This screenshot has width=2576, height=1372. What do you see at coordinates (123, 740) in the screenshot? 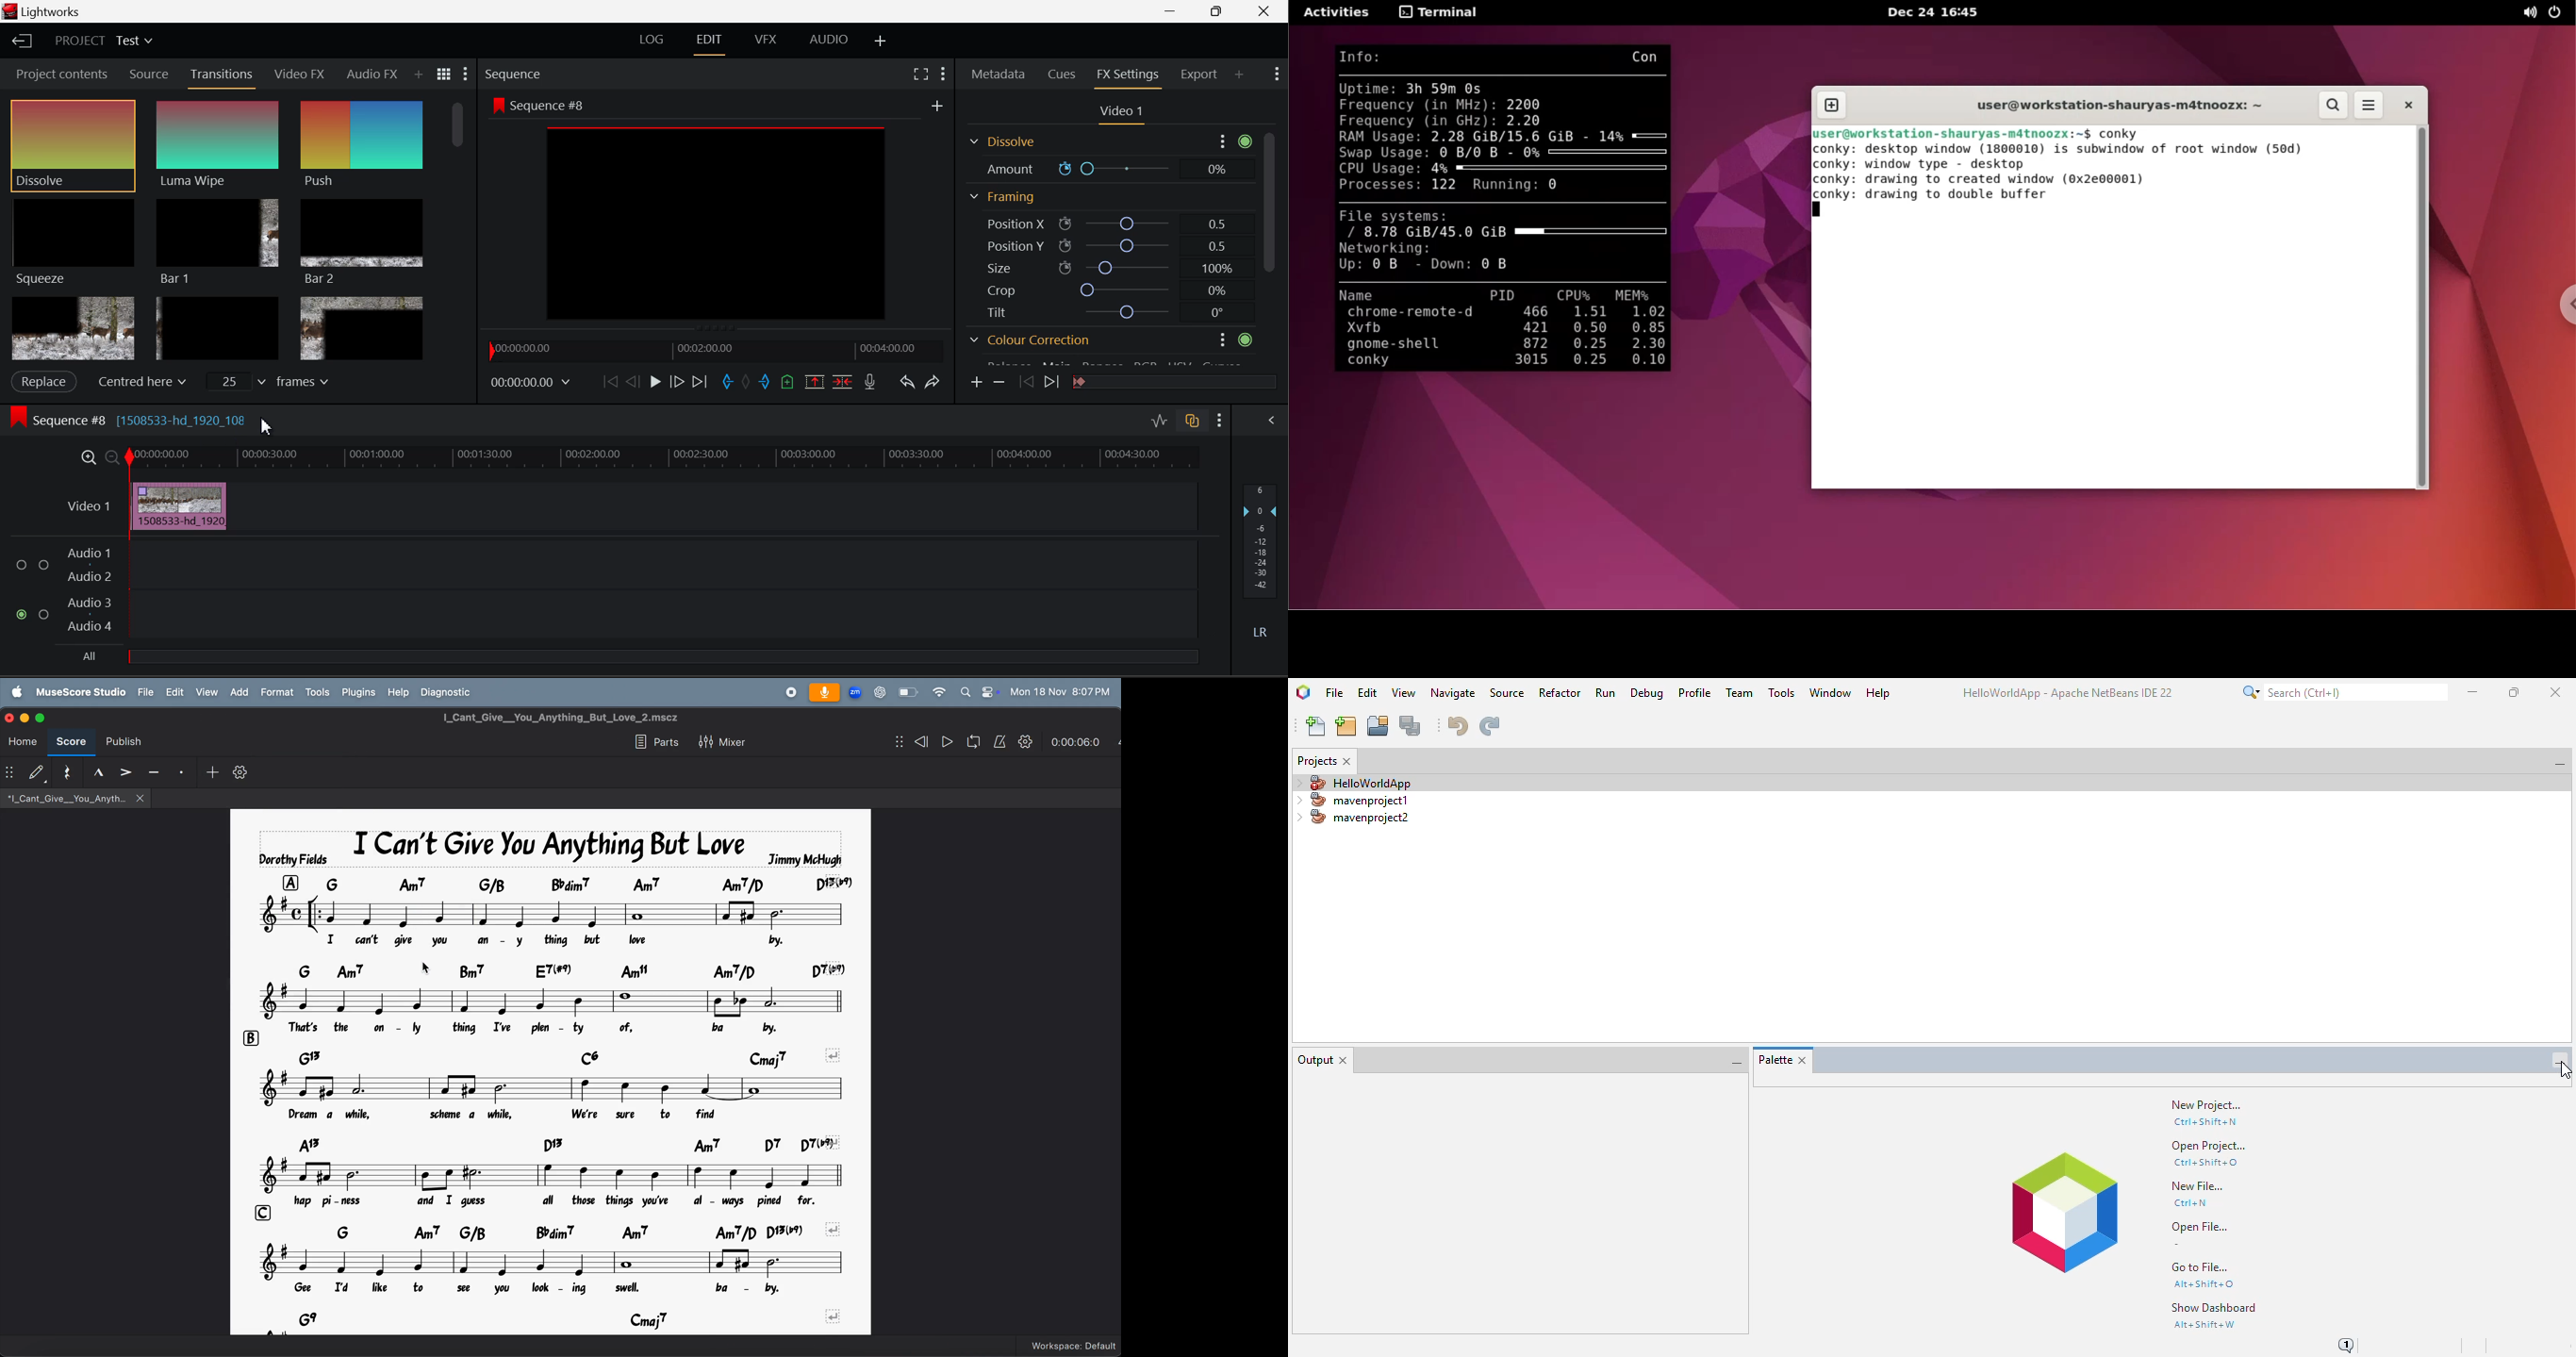
I see `publish` at bounding box center [123, 740].